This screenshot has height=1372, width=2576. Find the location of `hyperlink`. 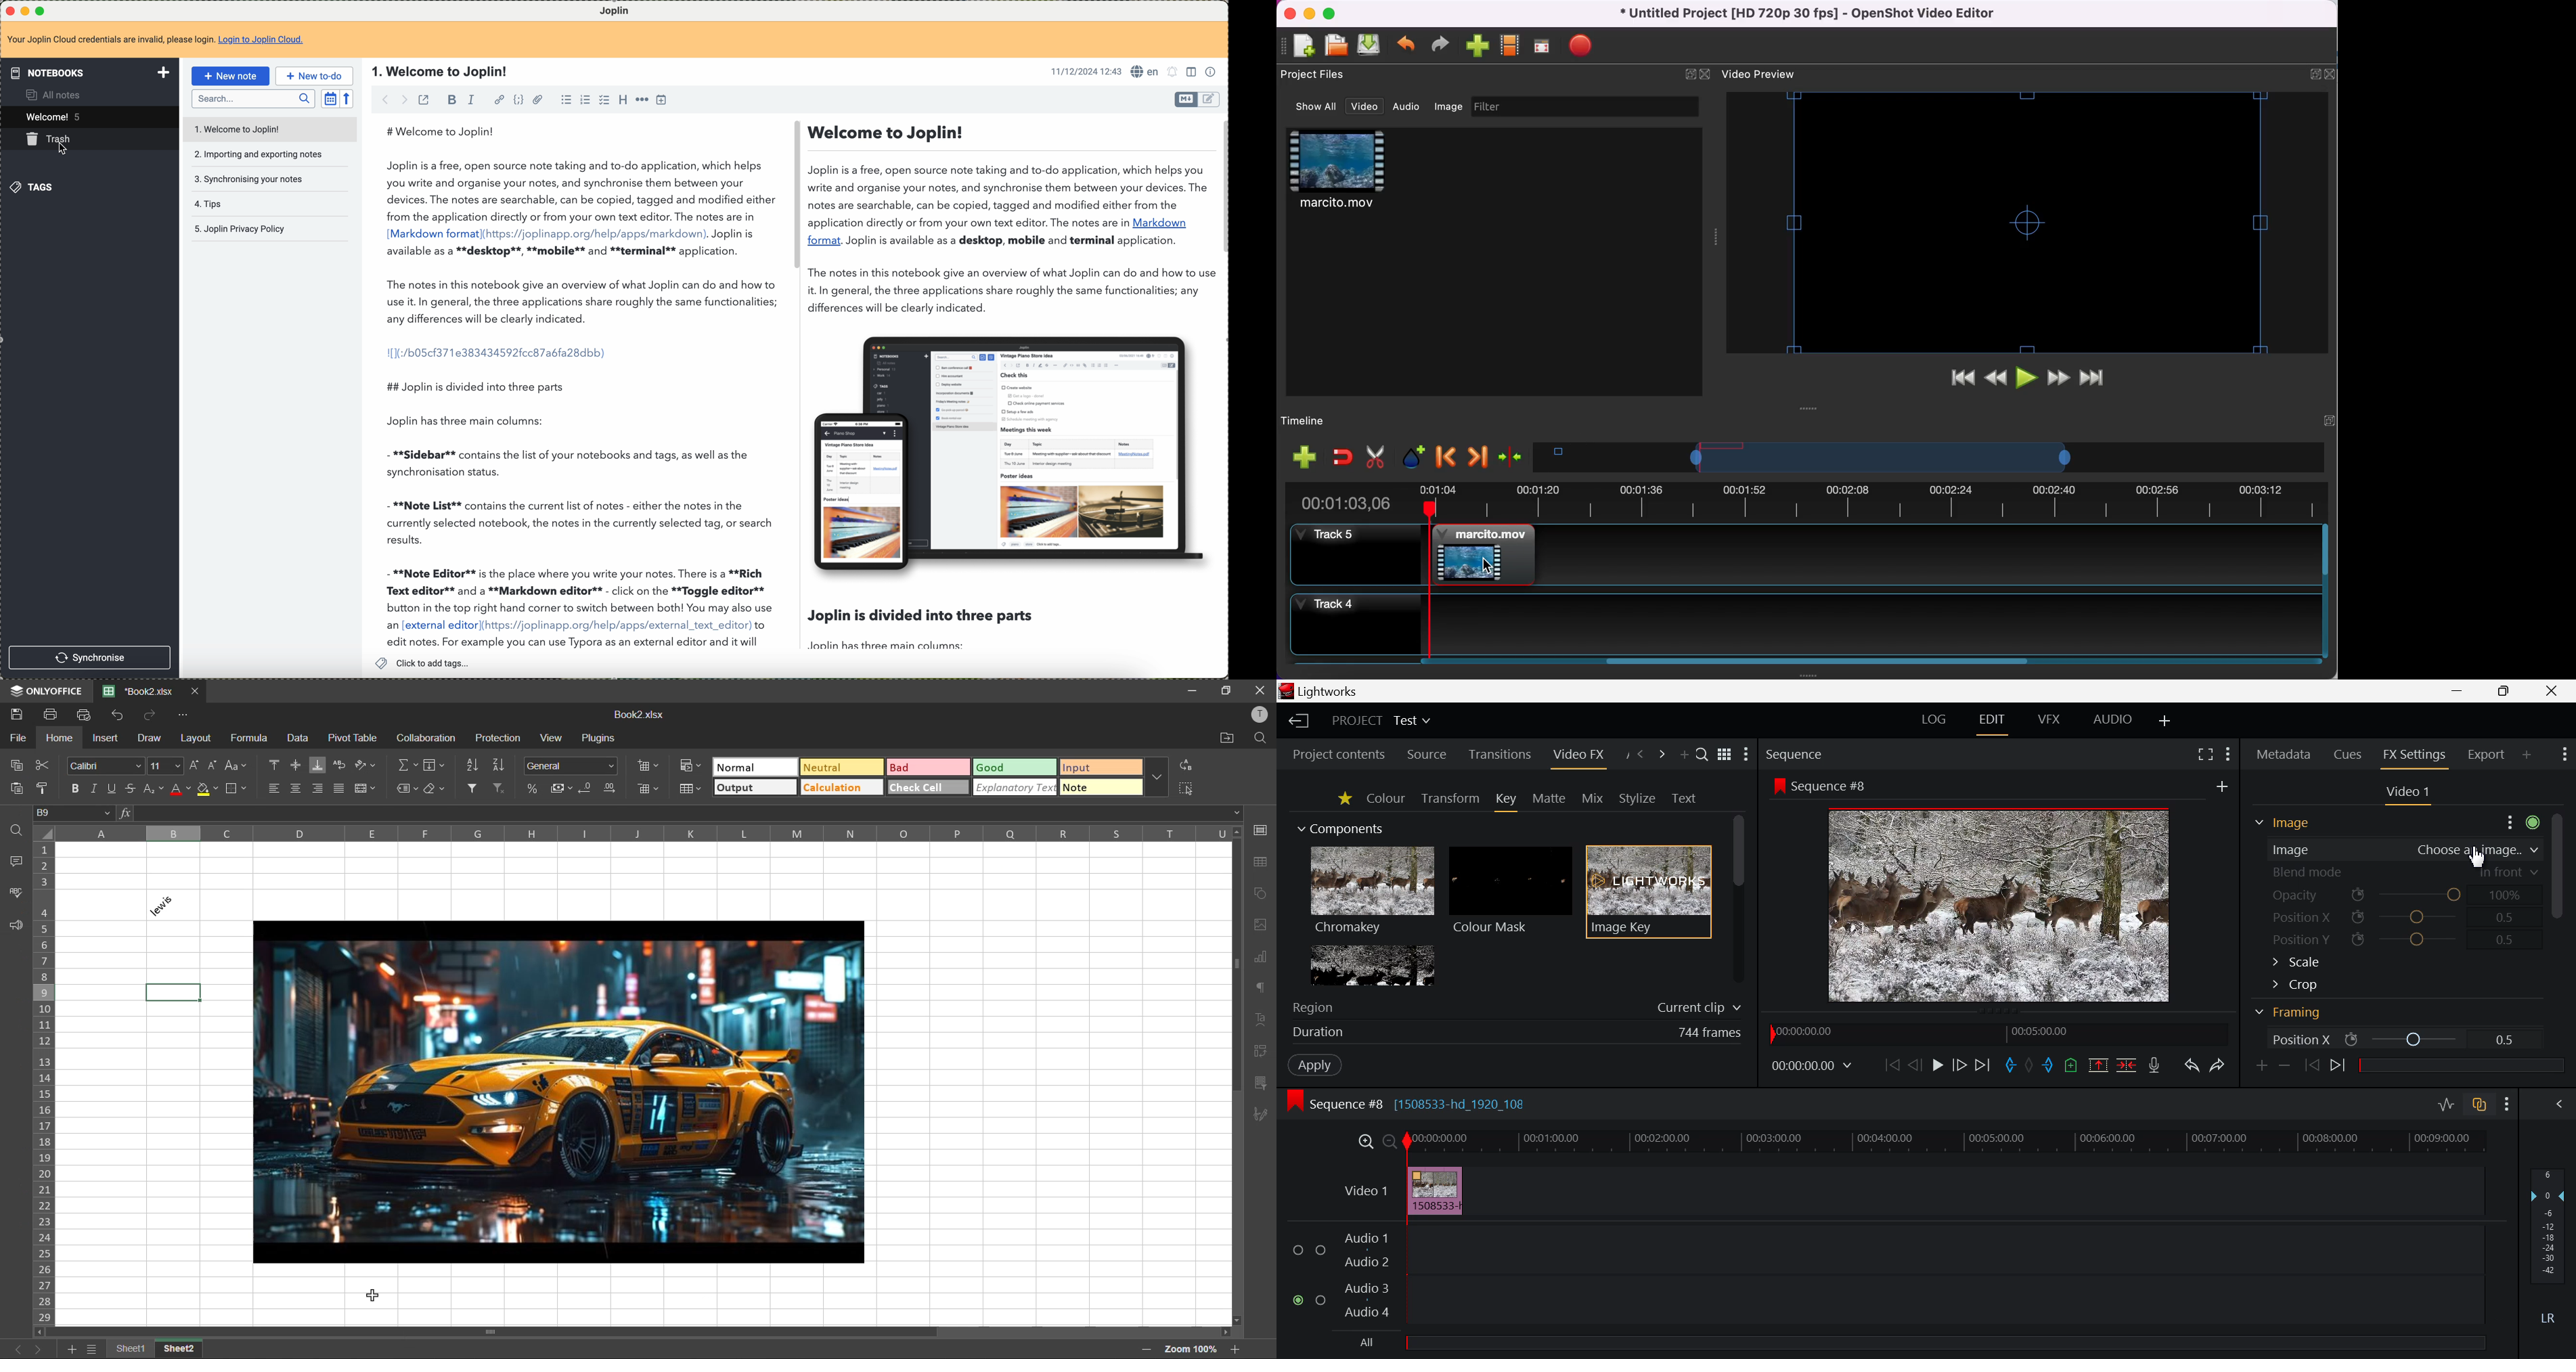

hyperlink is located at coordinates (497, 99).